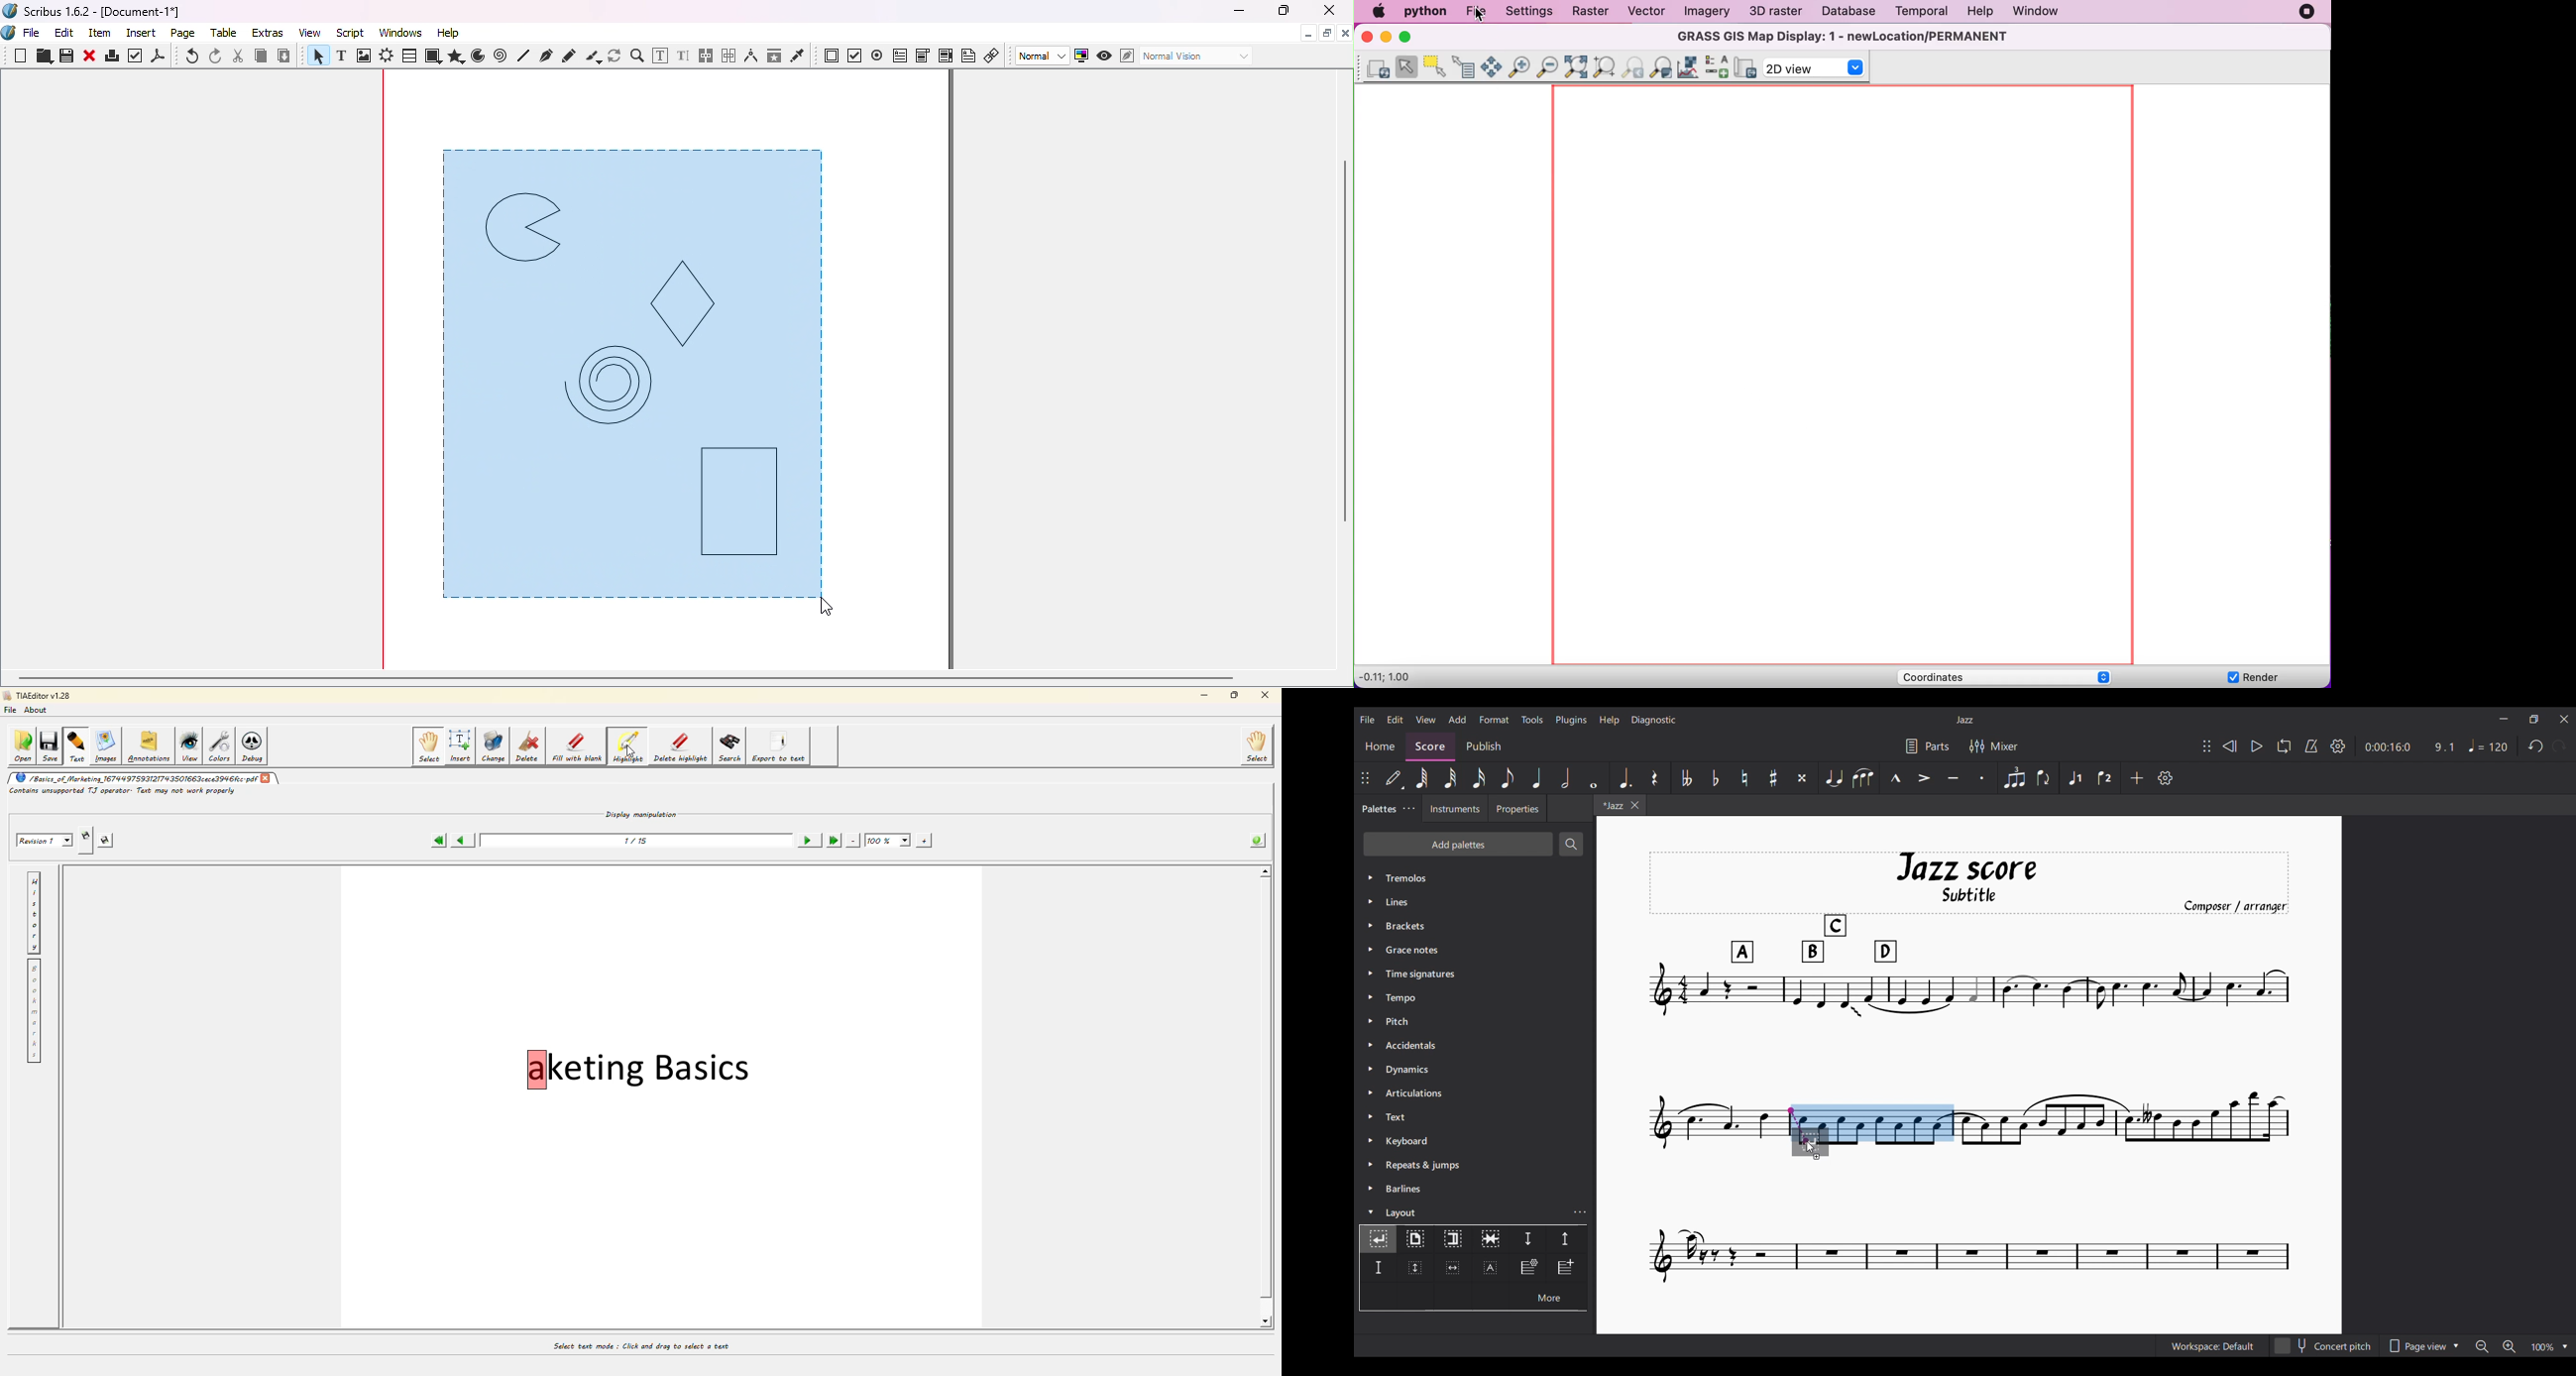 This screenshot has height=1400, width=2576. Describe the element at coordinates (1716, 778) in the screenshot. I see `Toggle flat` at that location.